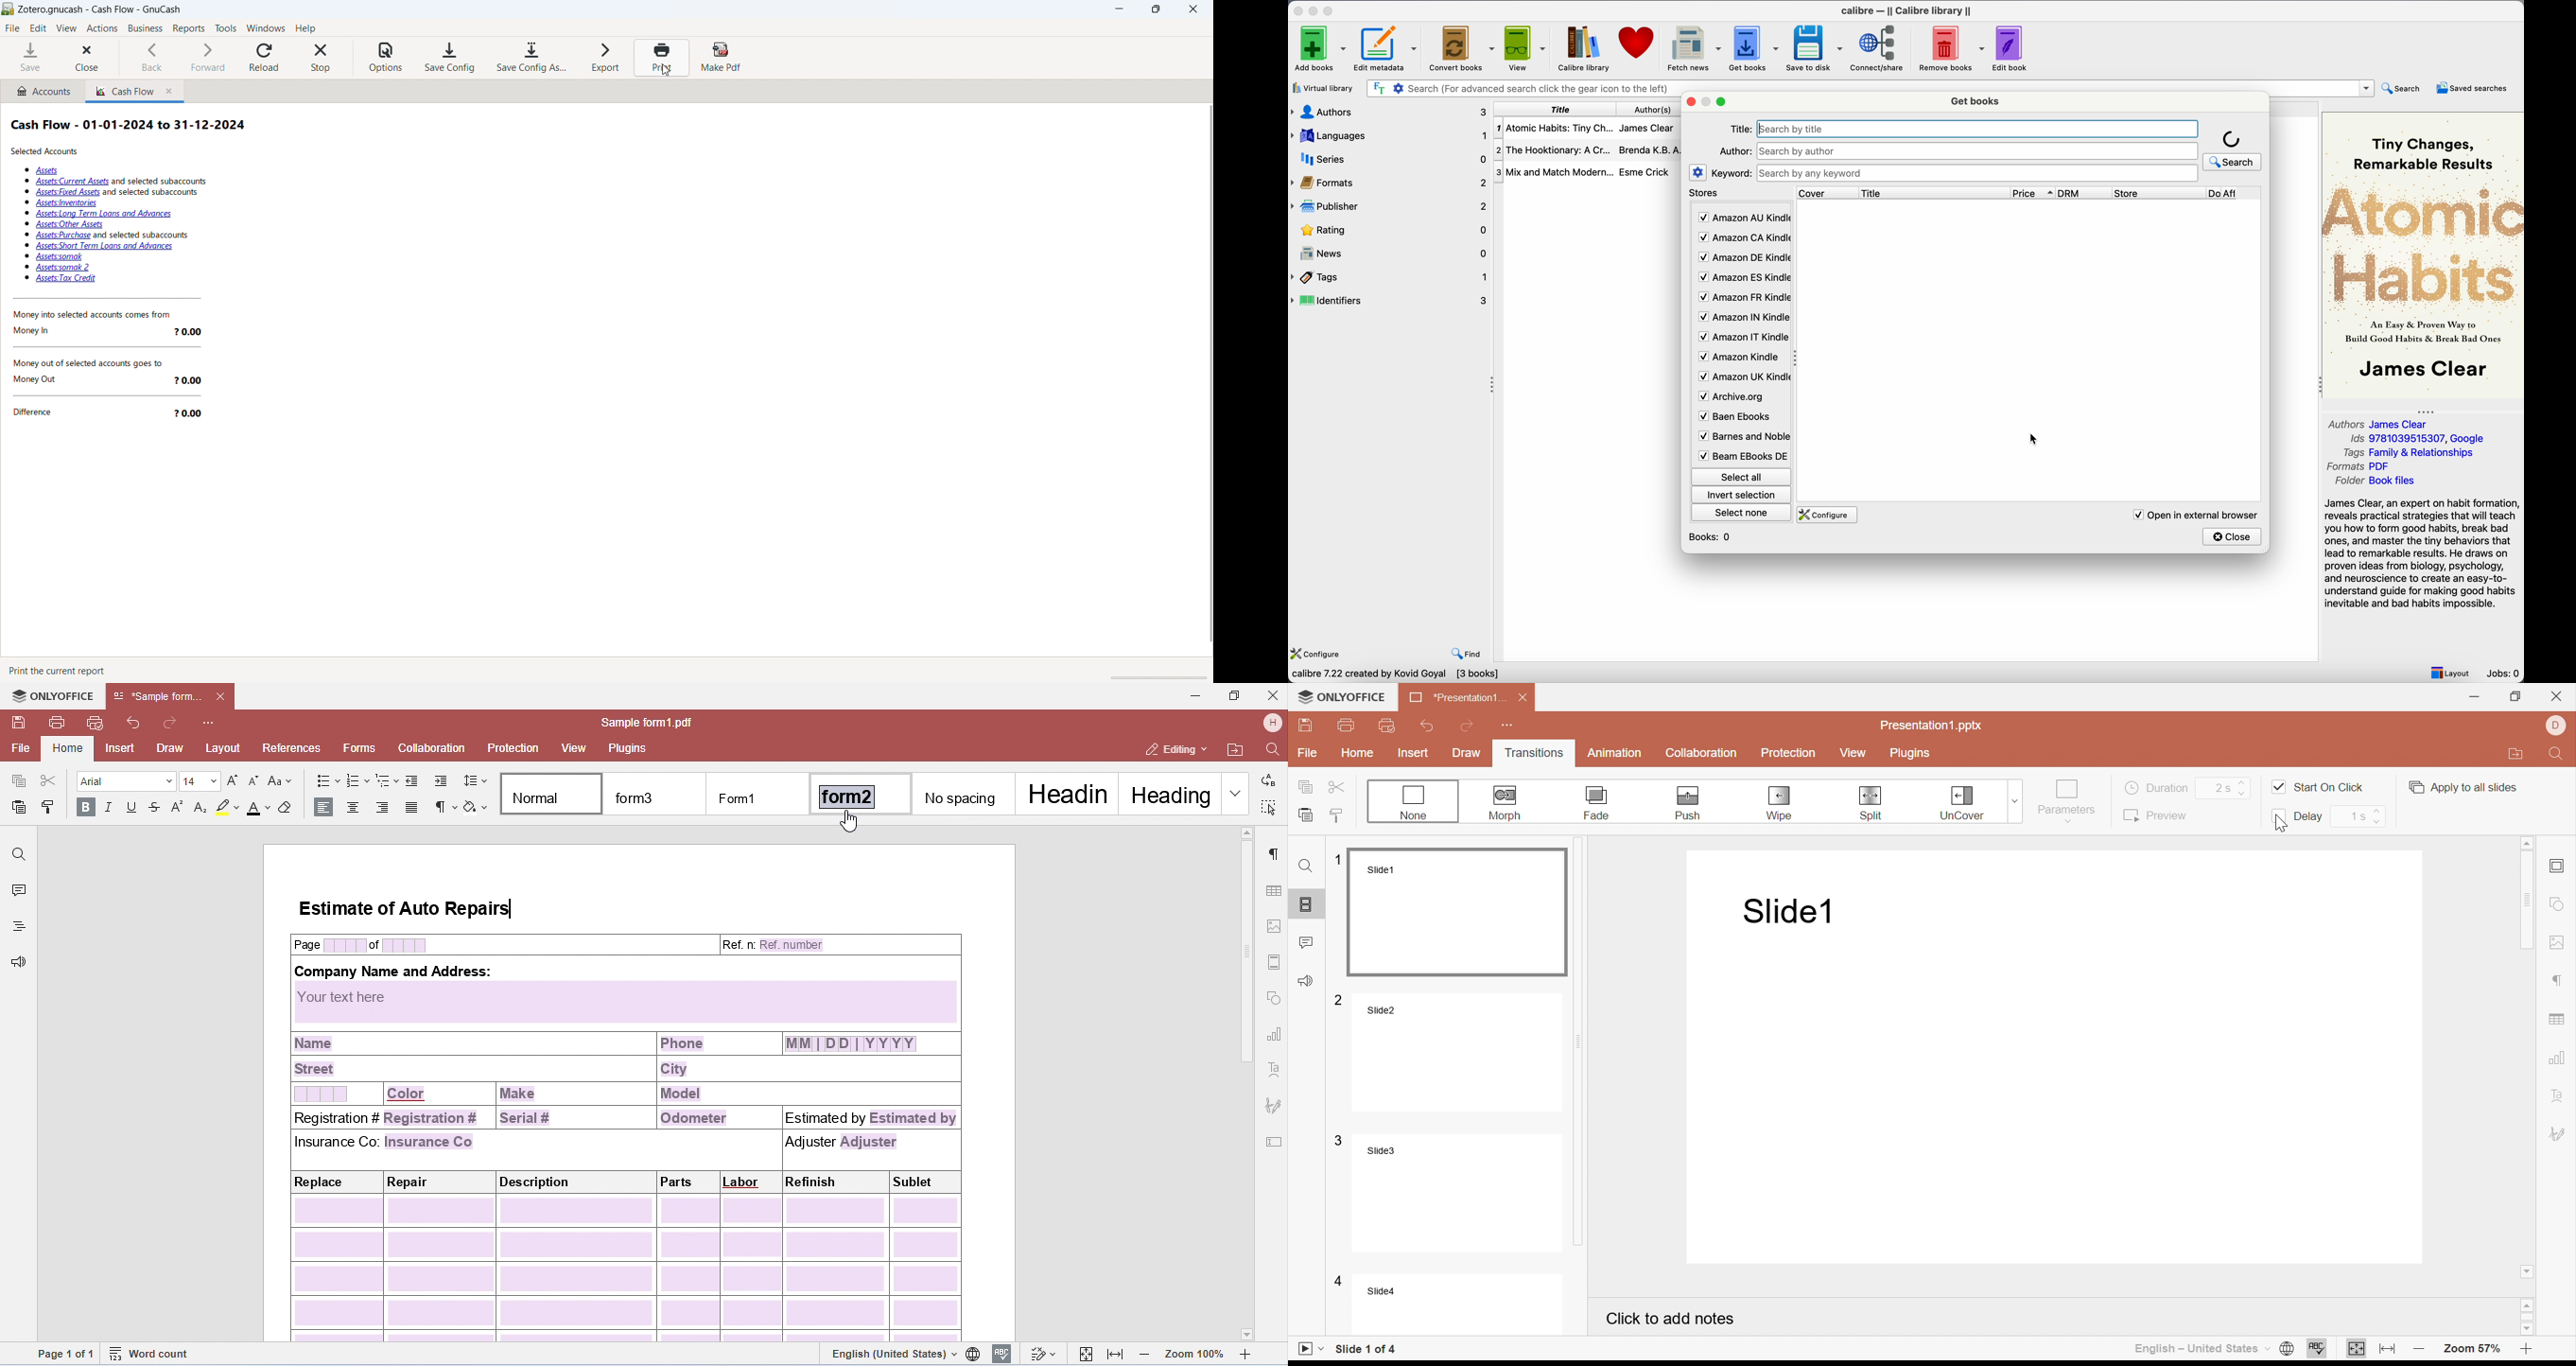  I want to click on Save, so click(1305, 725).